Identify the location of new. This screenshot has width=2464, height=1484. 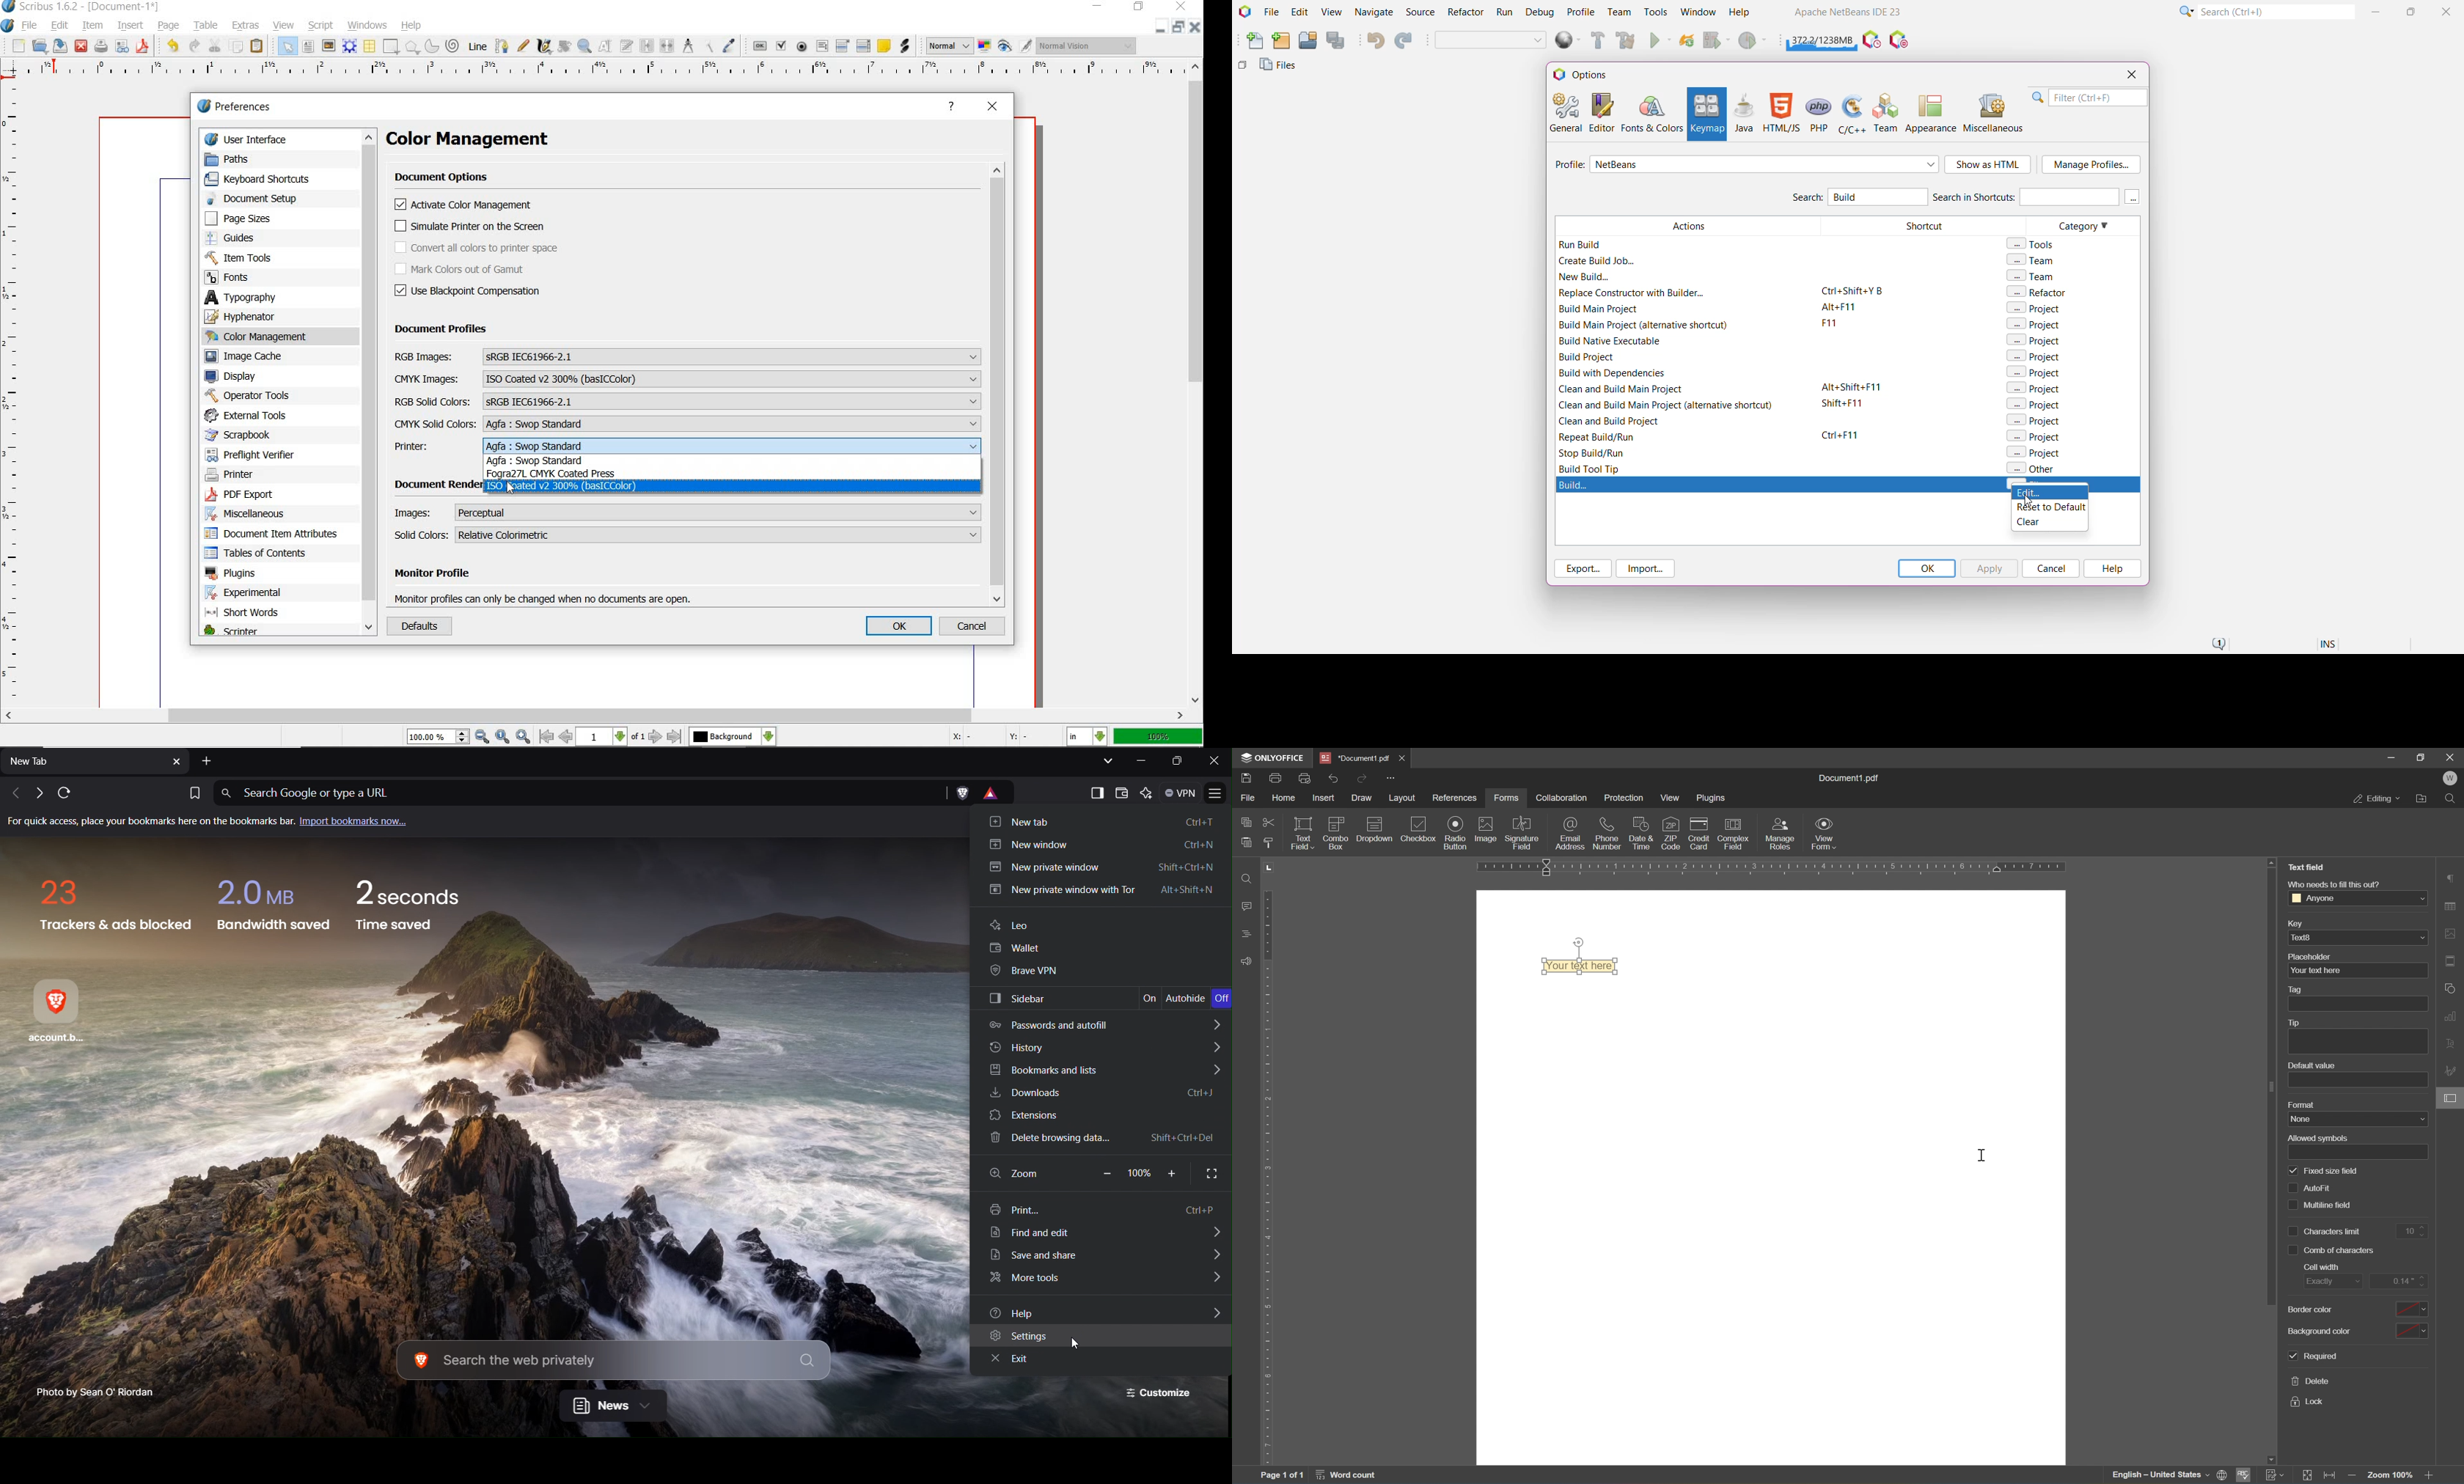
(18, 47).